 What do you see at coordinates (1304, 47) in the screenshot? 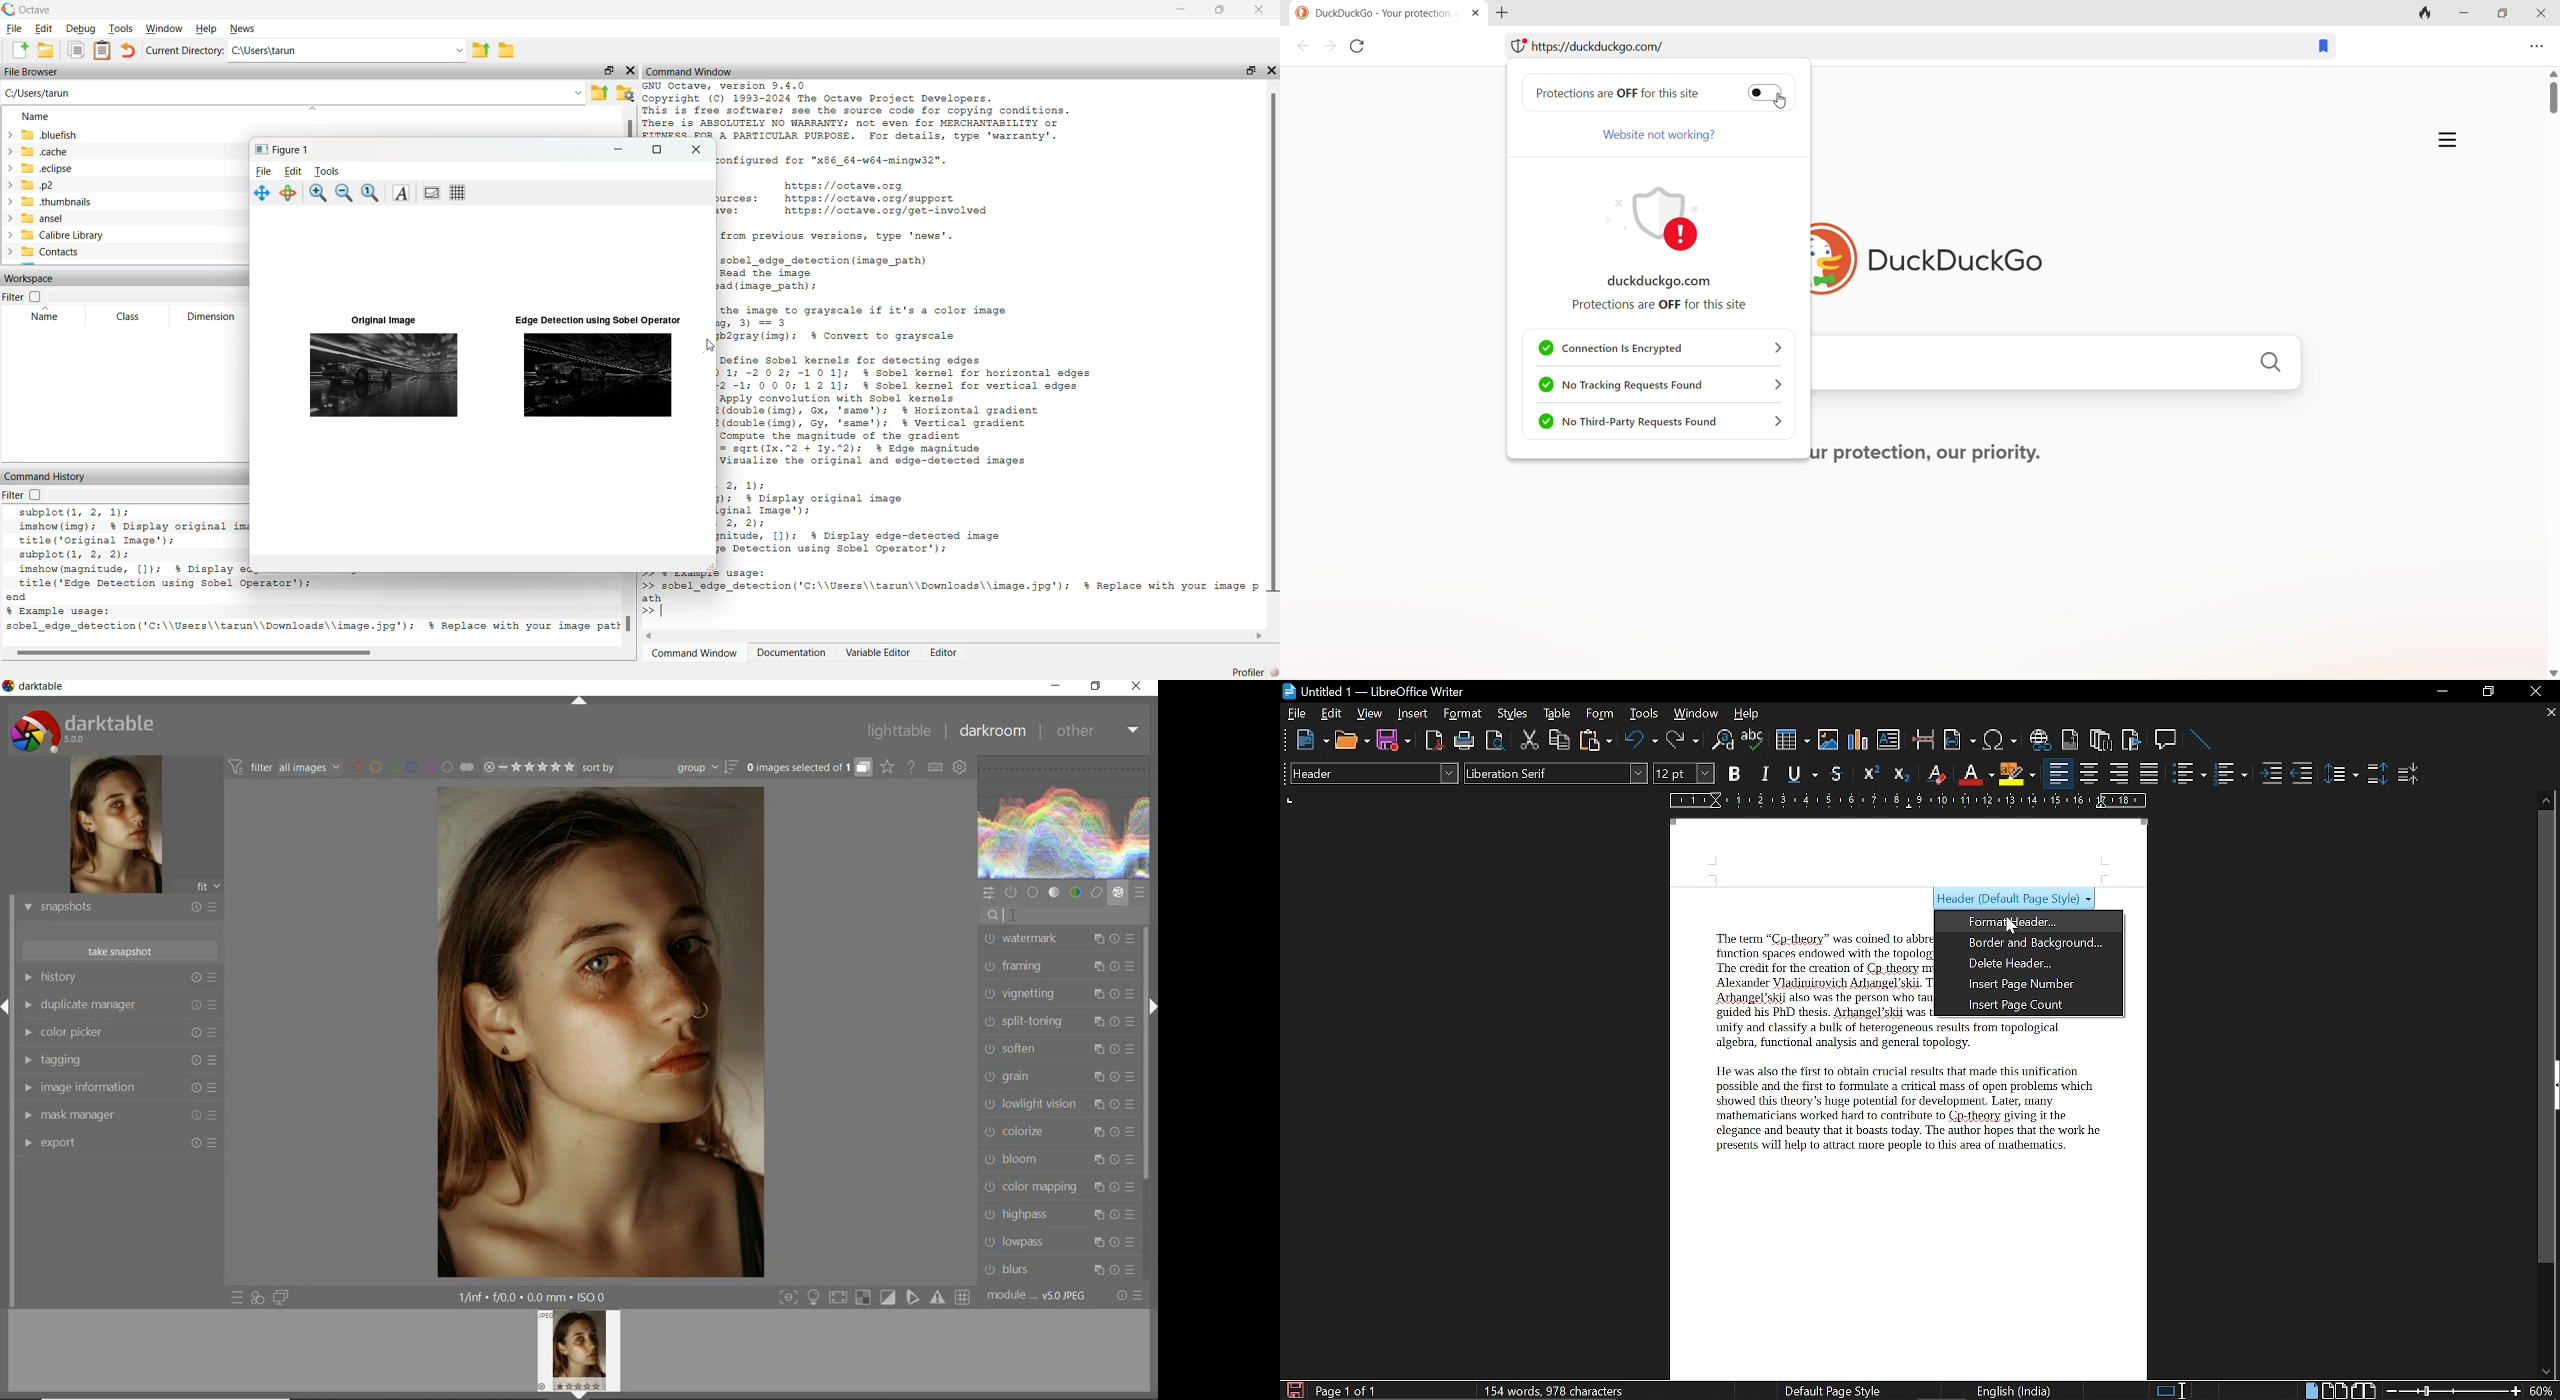
I see `back` at bounding box center [1304, 47].